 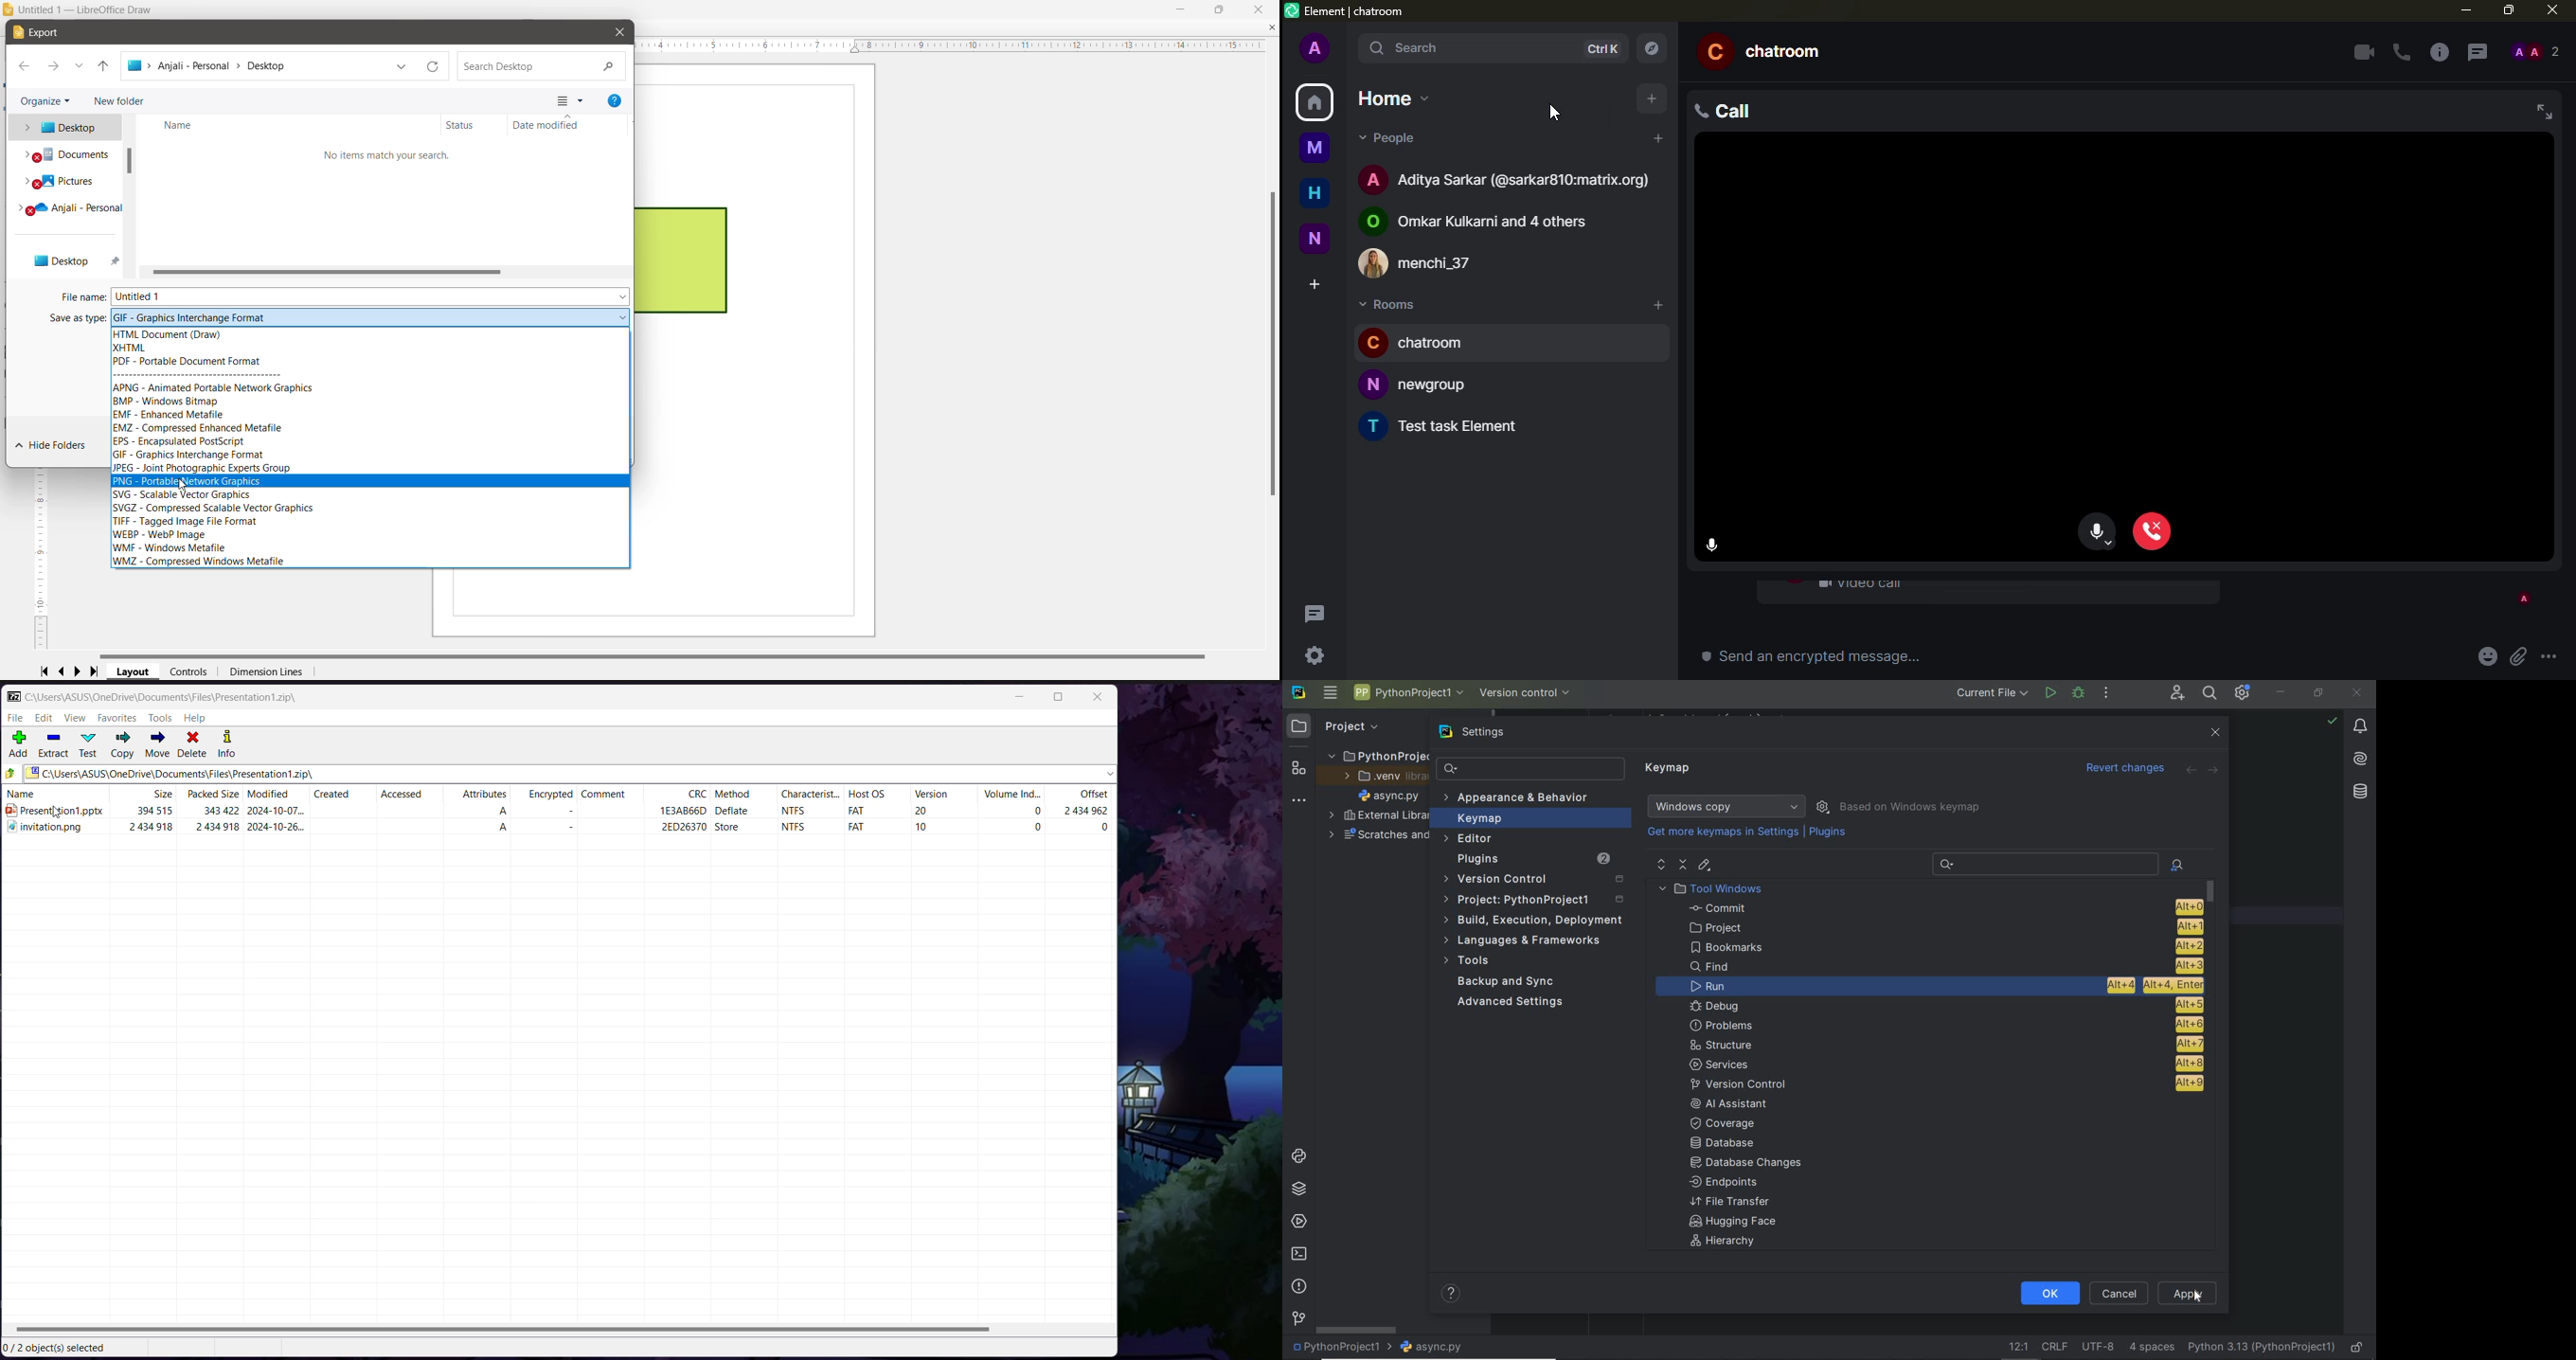 What do you see at coordinates (134, 672) in the screenshot?
I see `Layout` at bounding box center [134, 672].